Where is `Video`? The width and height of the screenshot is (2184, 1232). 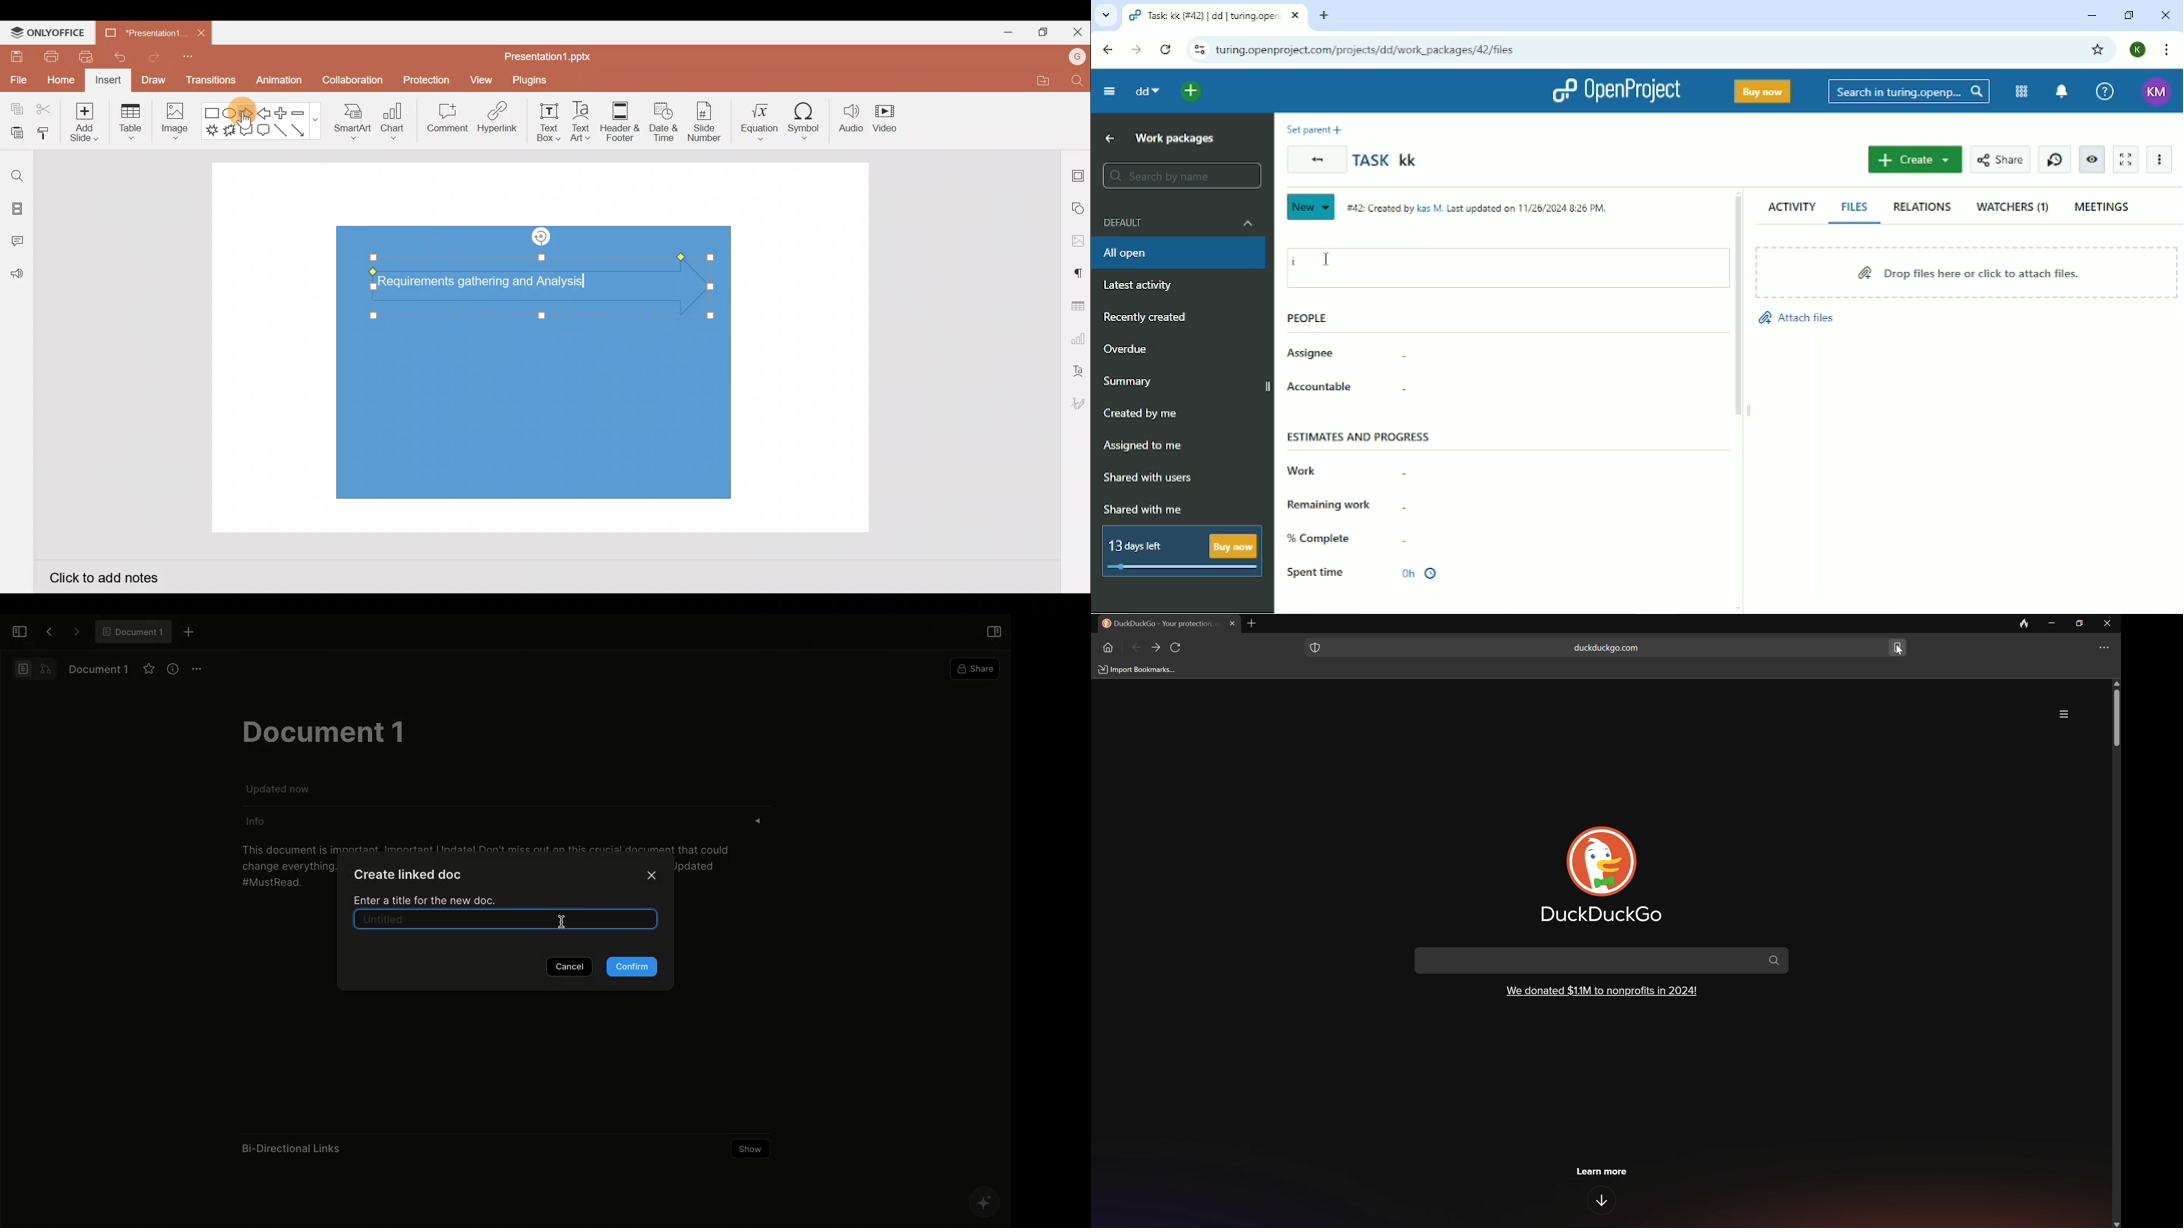
Video is located at coordinates (887, 116).